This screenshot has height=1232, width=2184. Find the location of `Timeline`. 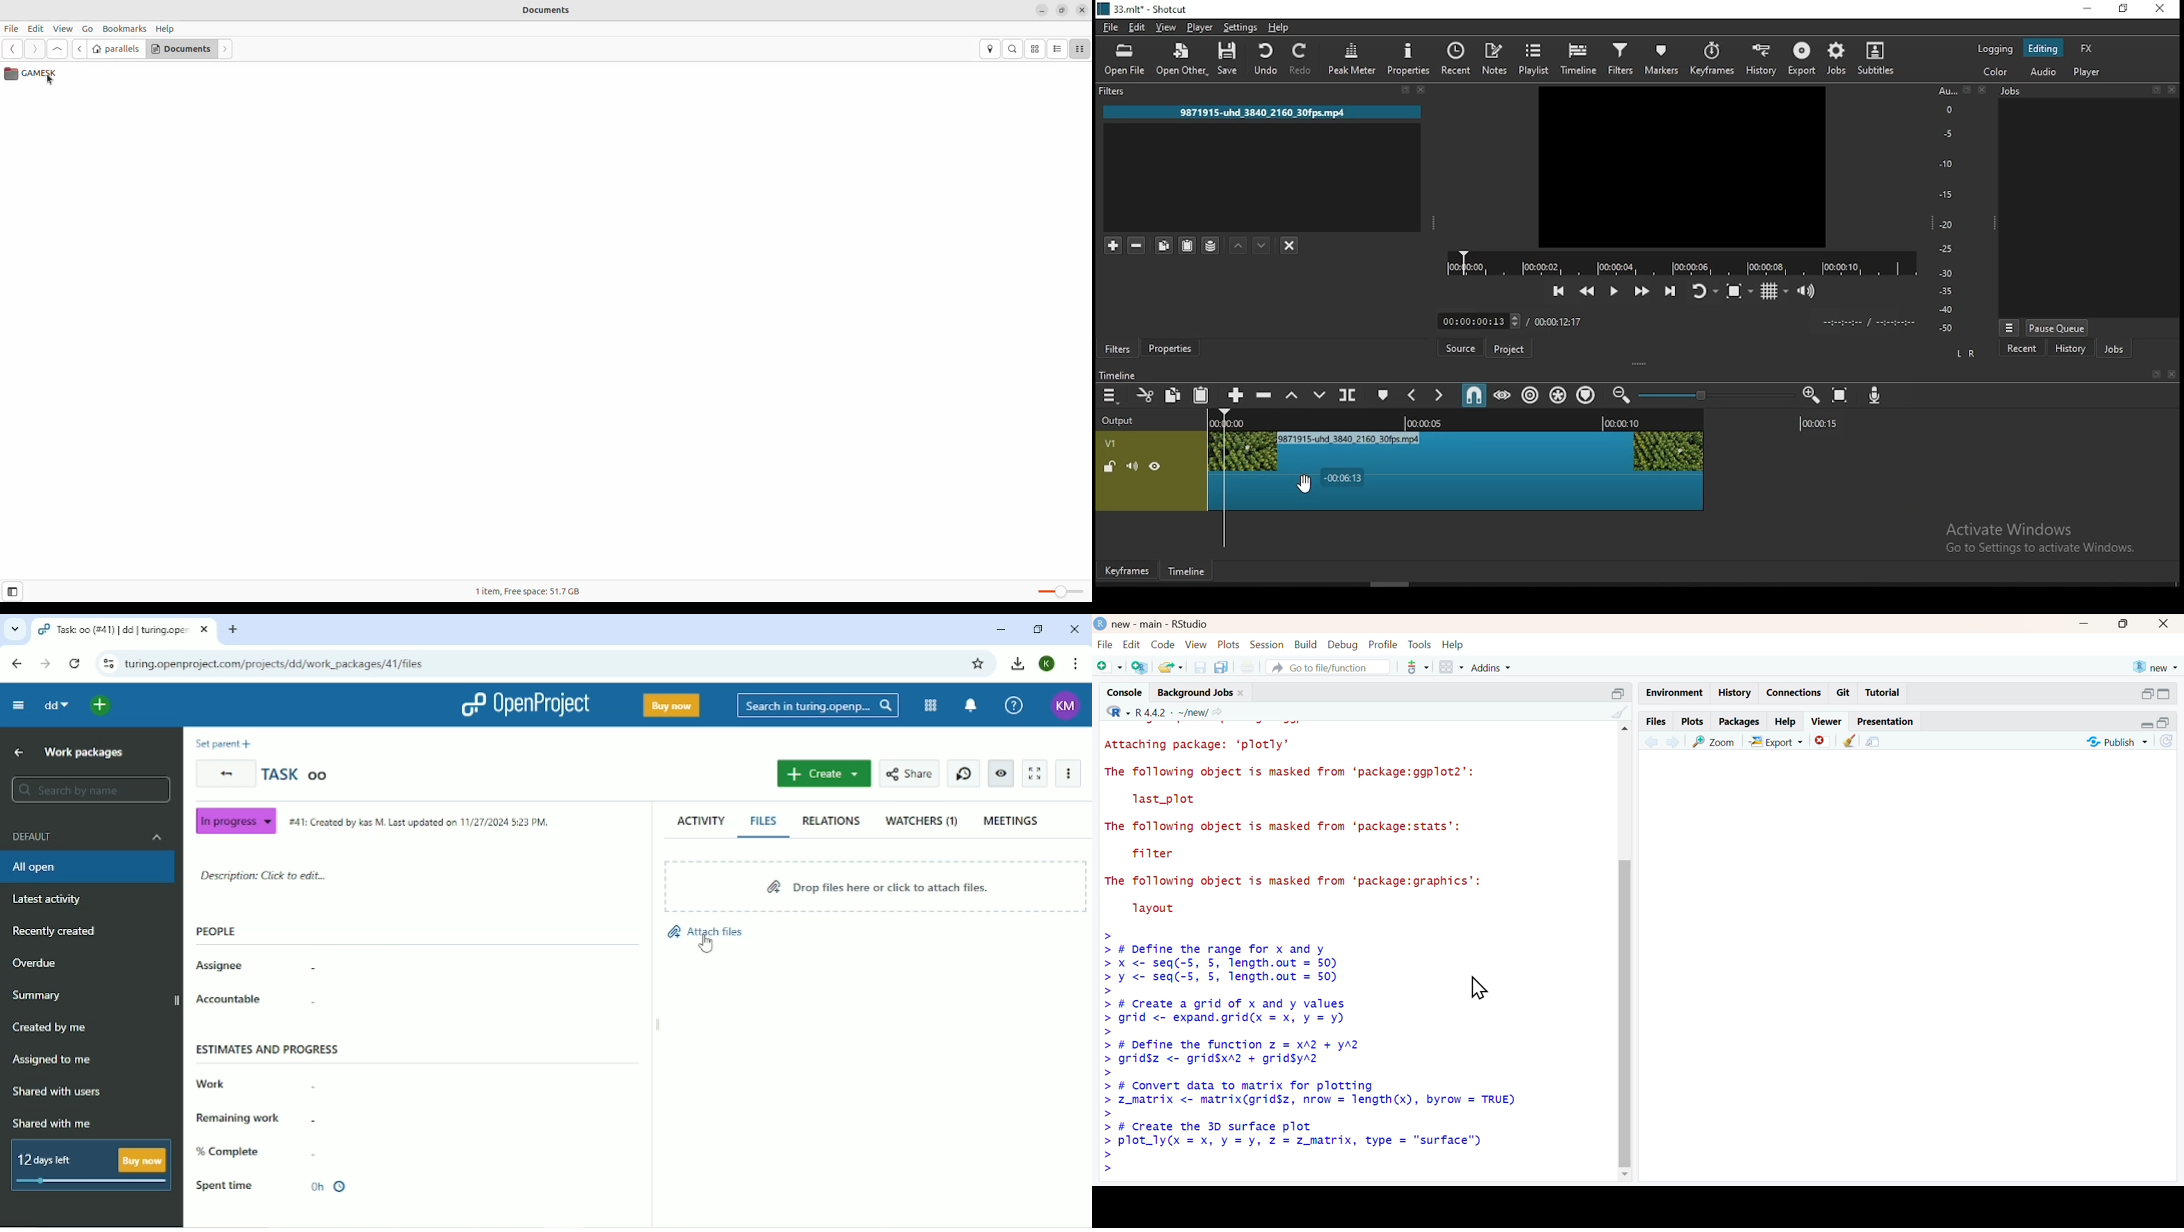

Timeline is located at coordinates (1186, 571).